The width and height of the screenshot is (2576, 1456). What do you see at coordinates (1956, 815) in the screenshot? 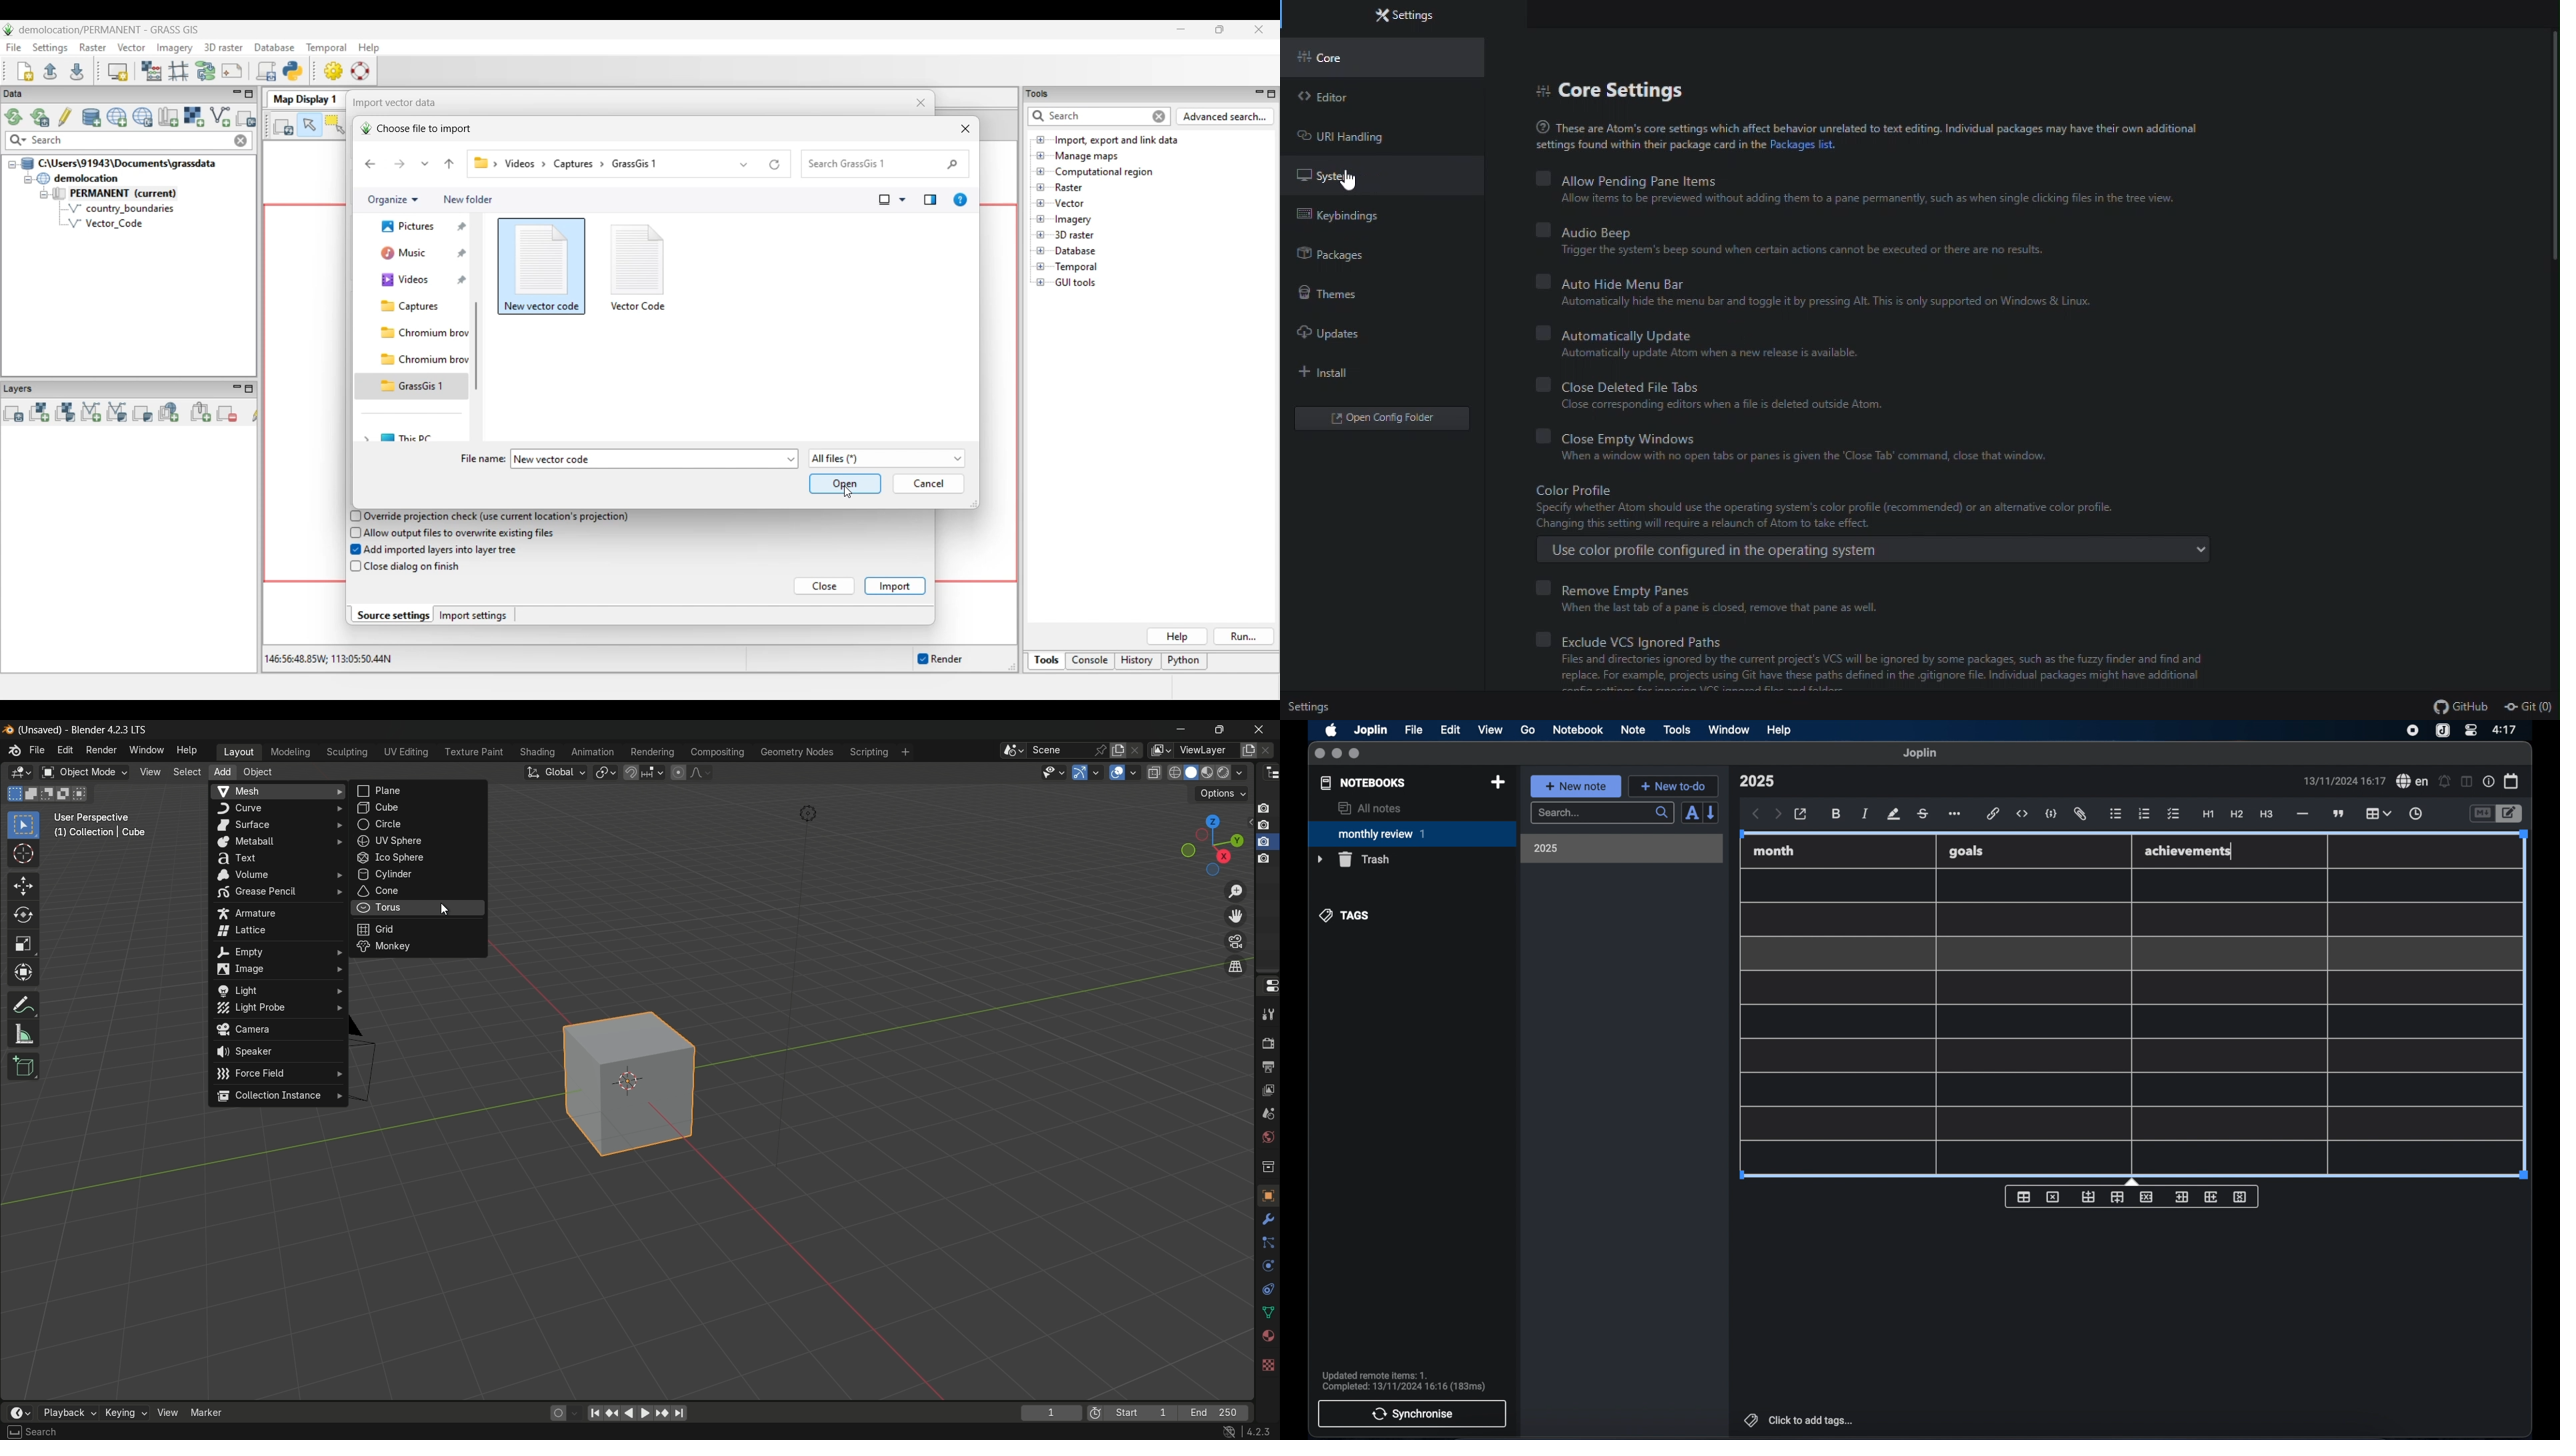
I see `more options` at bounding box center [1956, 815].